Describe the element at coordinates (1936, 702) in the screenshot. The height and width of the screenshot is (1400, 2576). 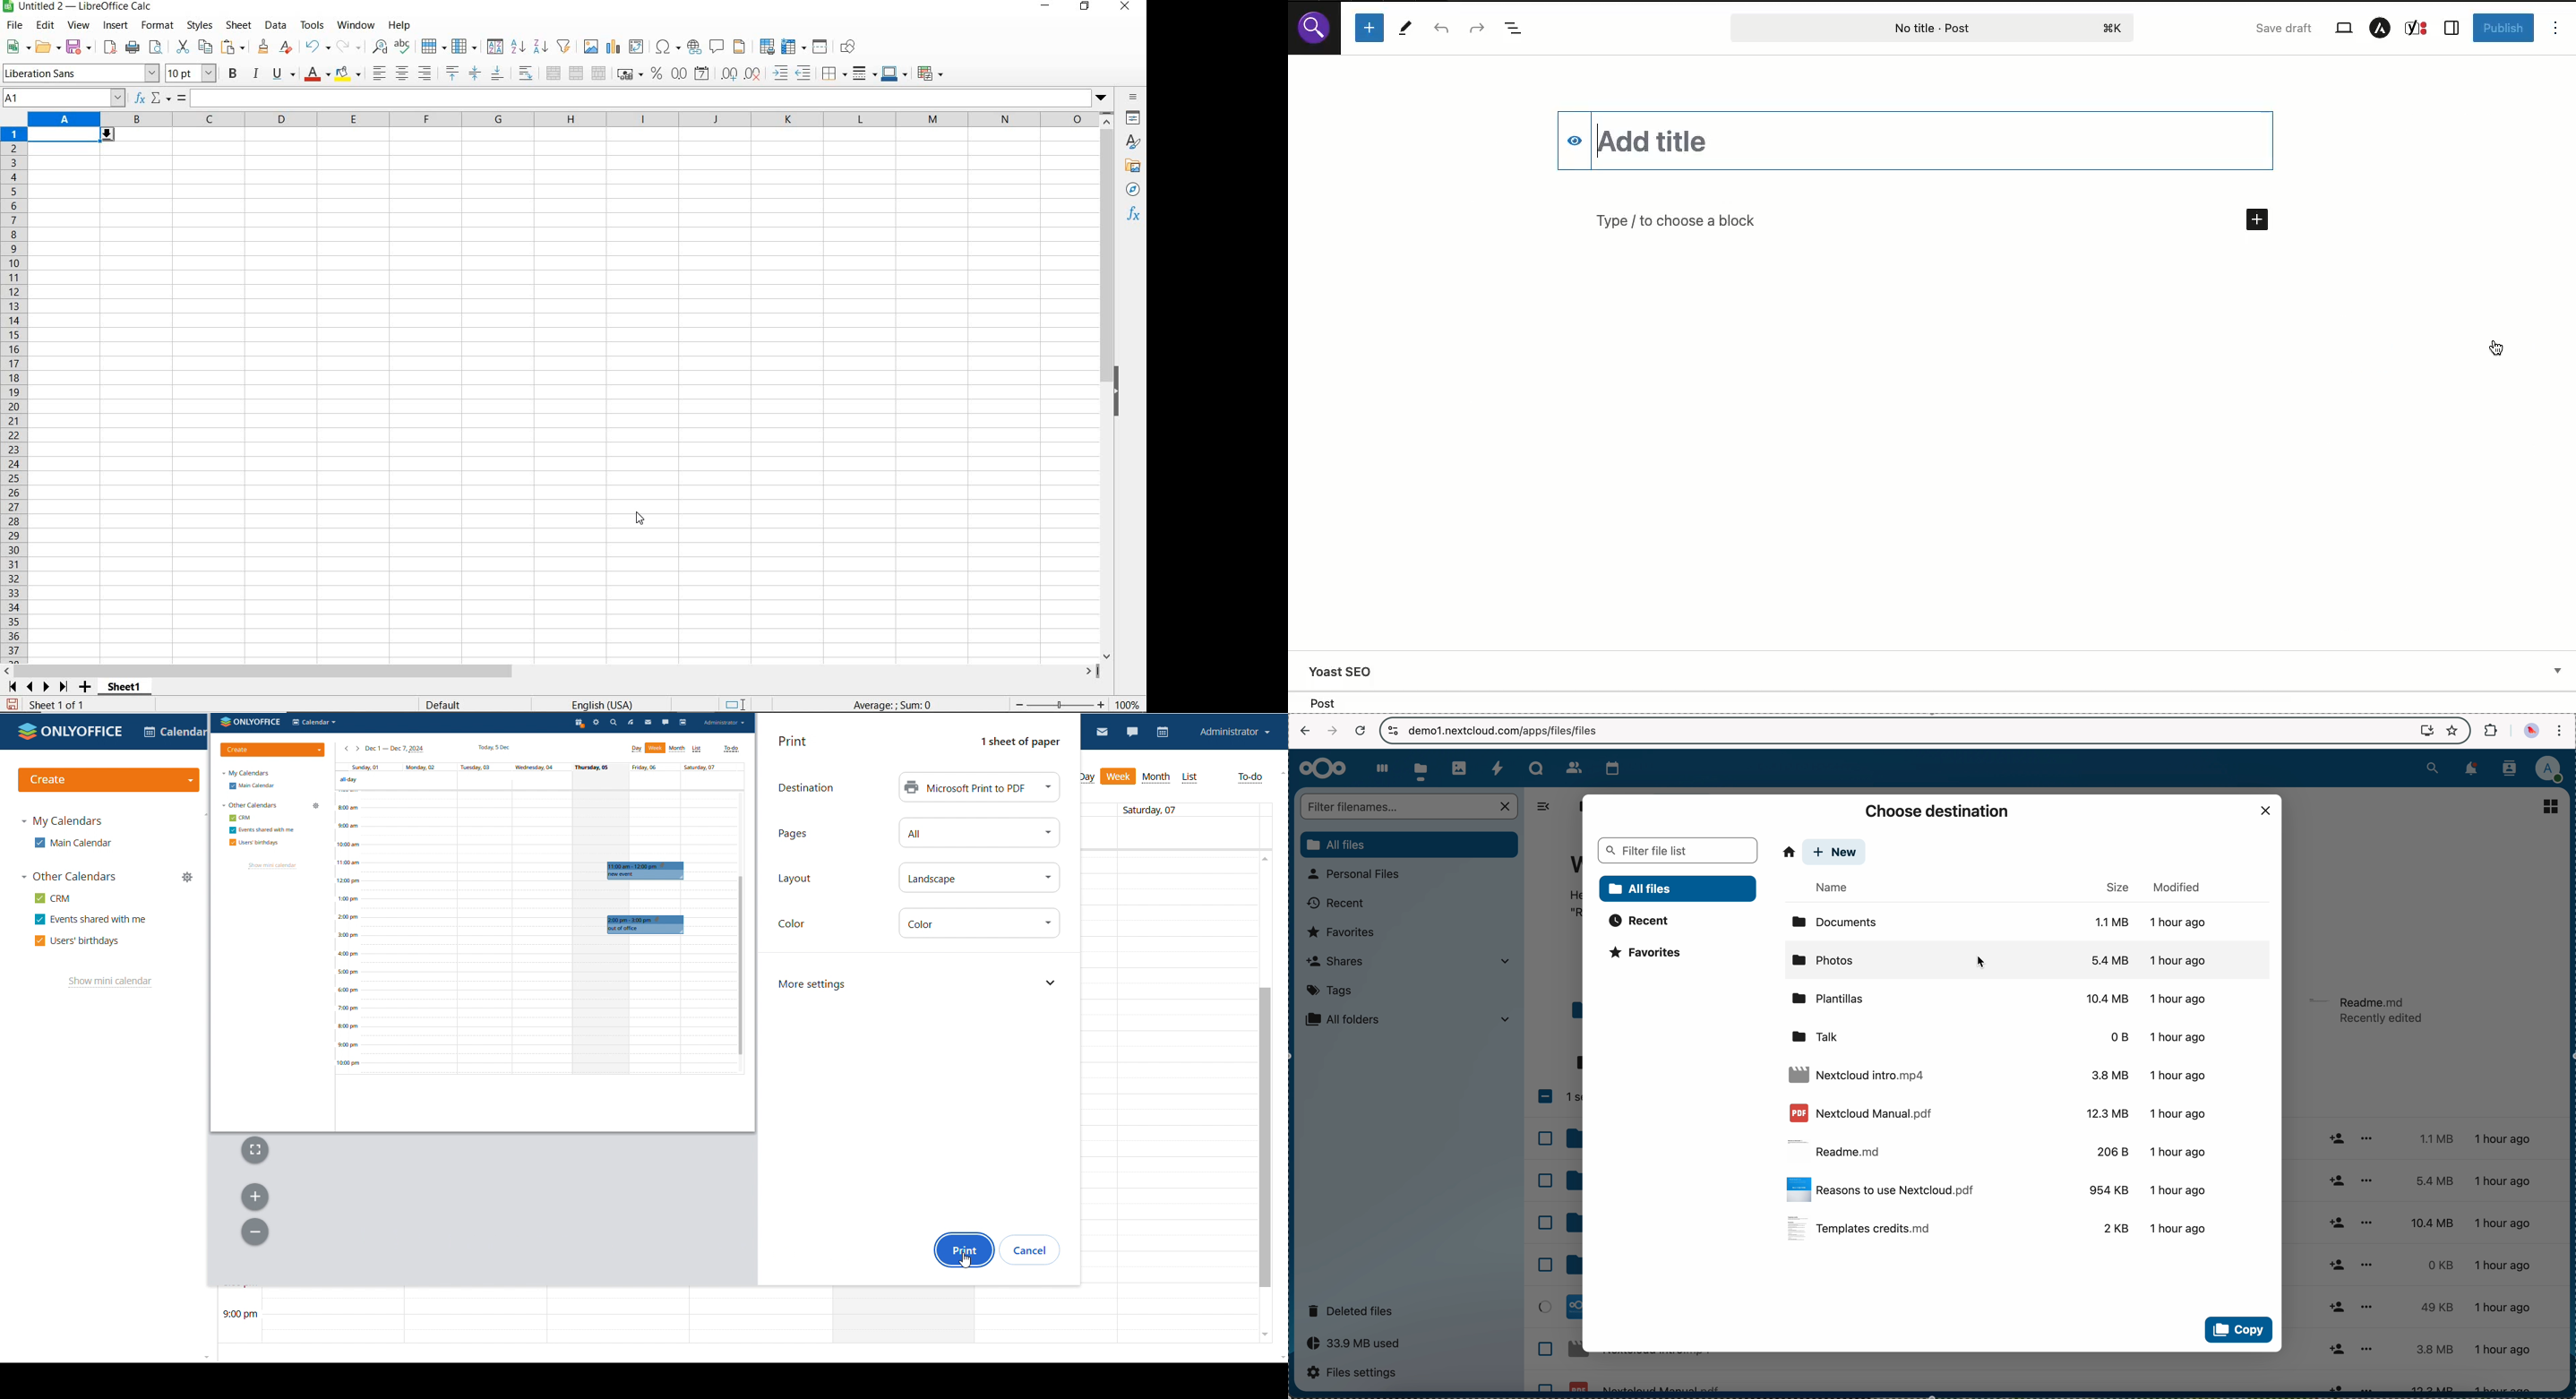
I see `Location - Post` at that location.